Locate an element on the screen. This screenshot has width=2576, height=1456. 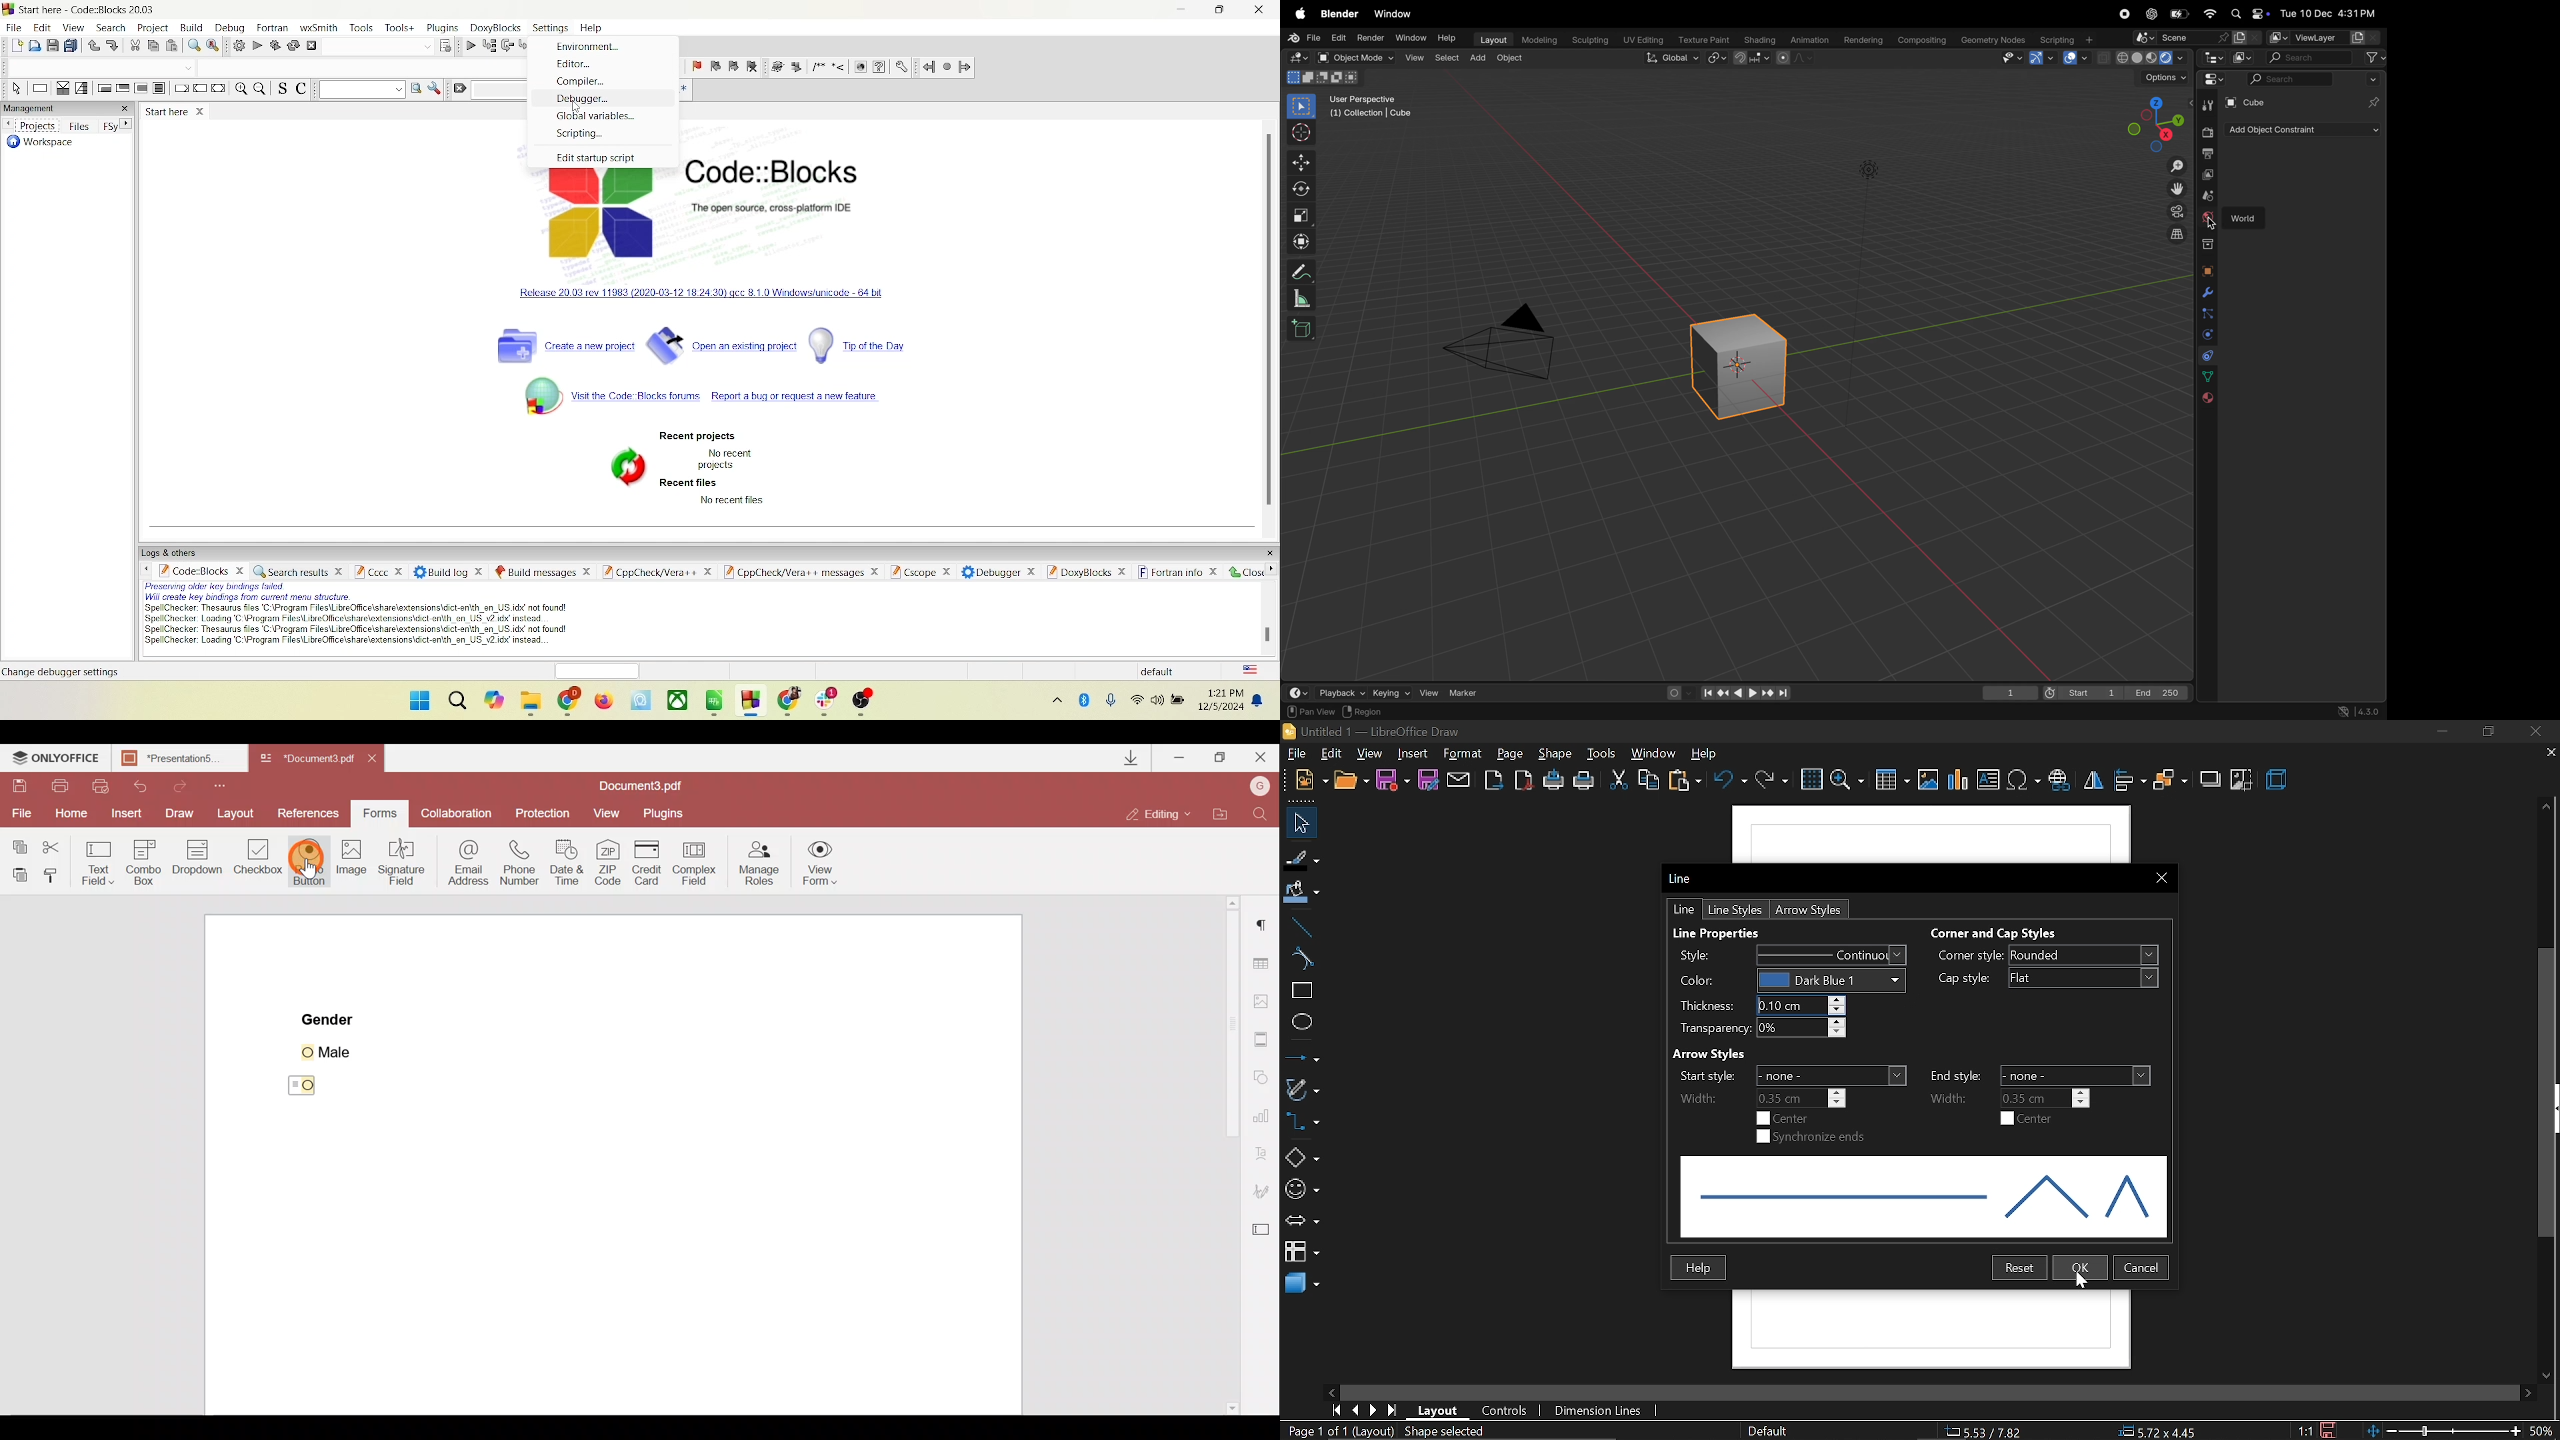
color is located at coordinates (1834, 979).